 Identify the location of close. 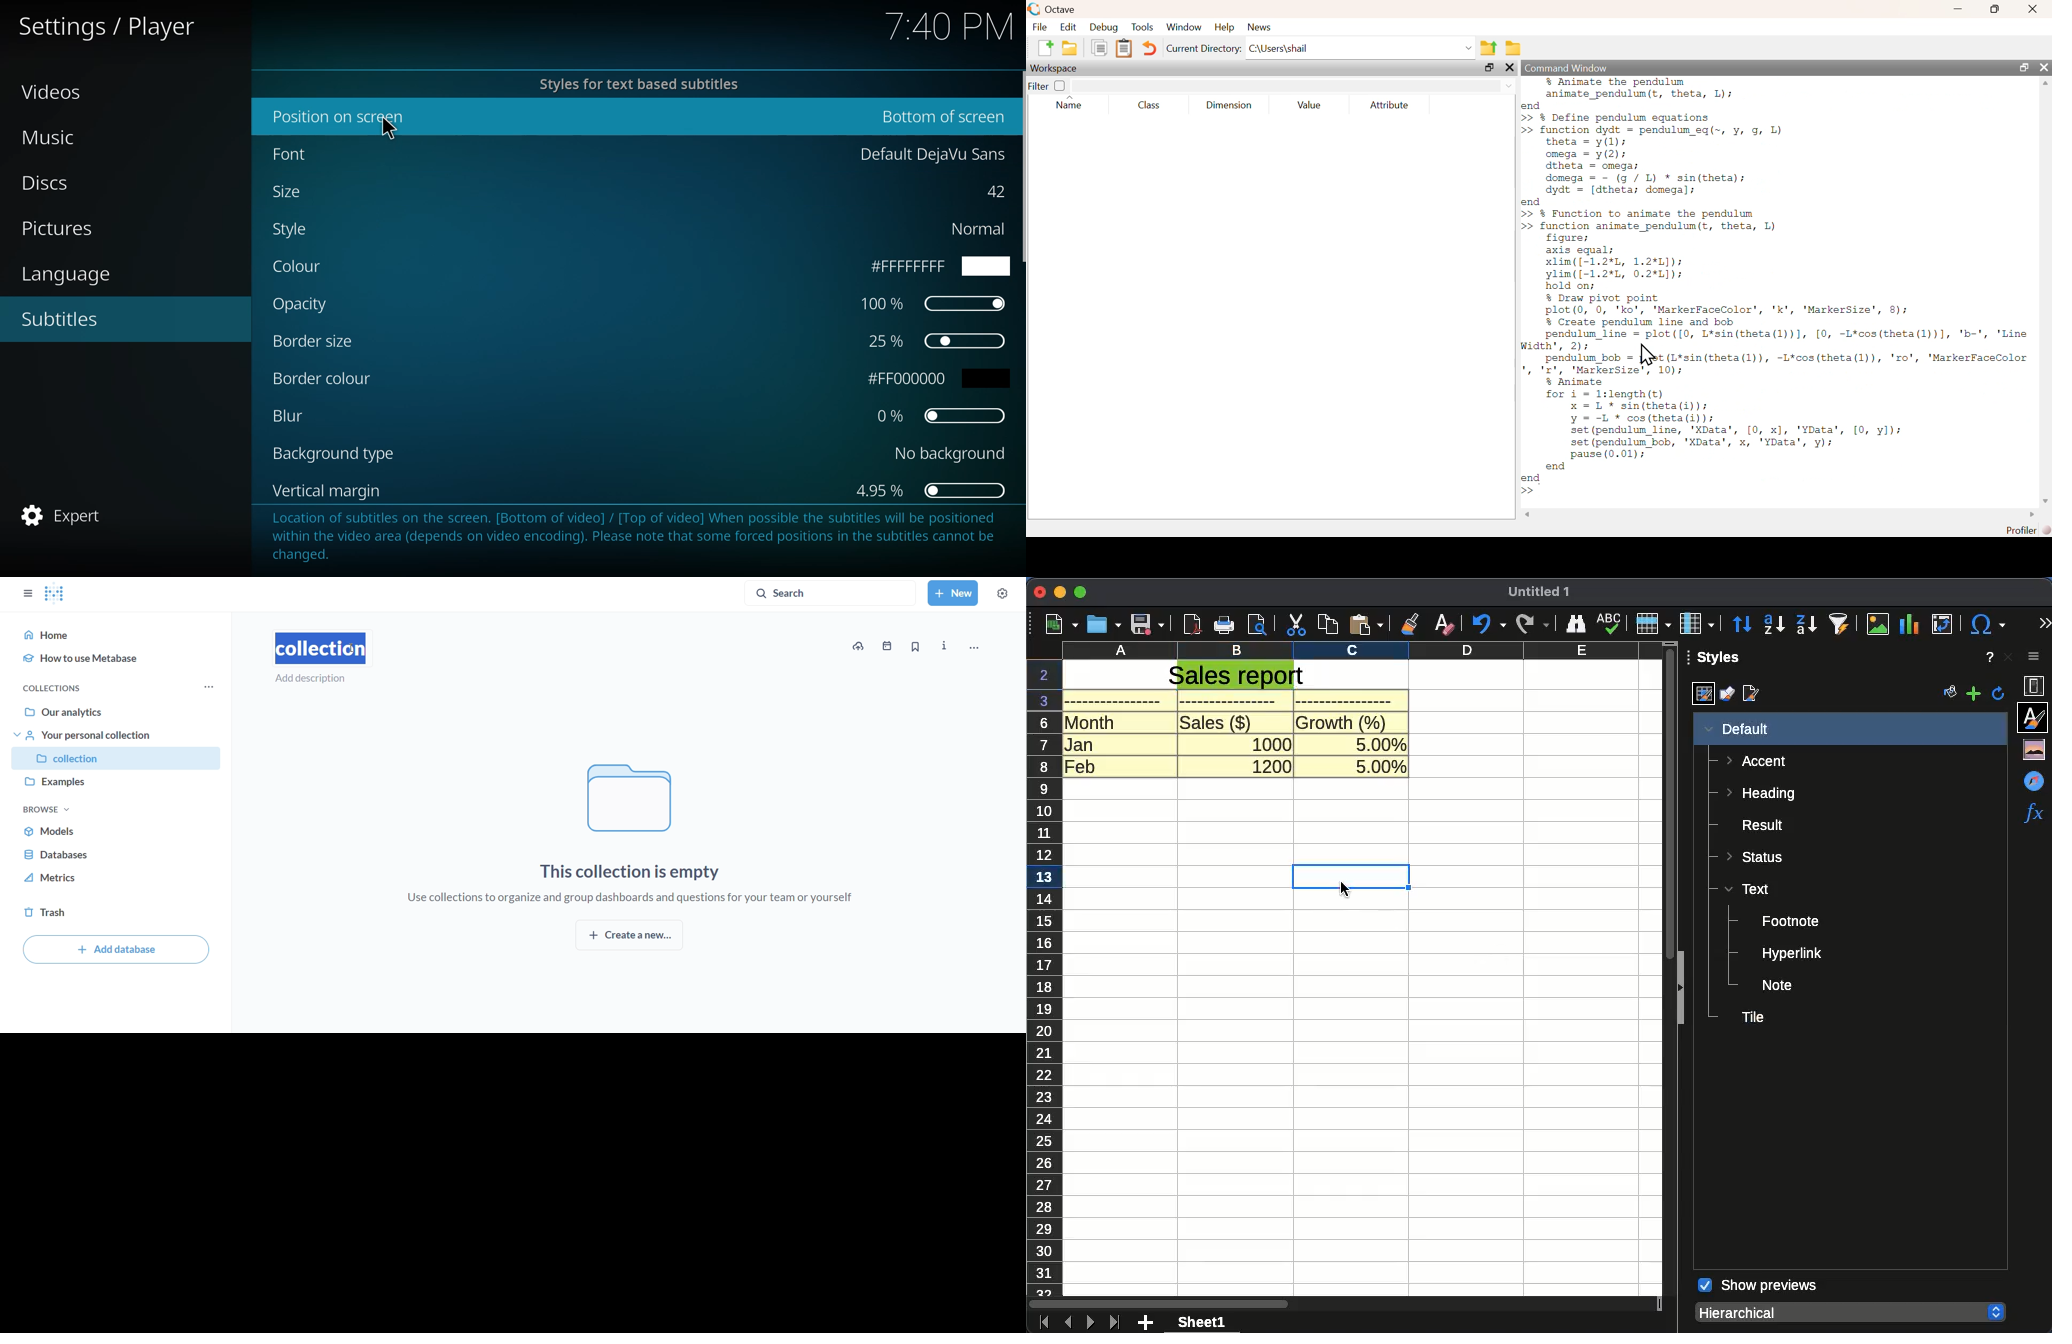
(2007, 657).